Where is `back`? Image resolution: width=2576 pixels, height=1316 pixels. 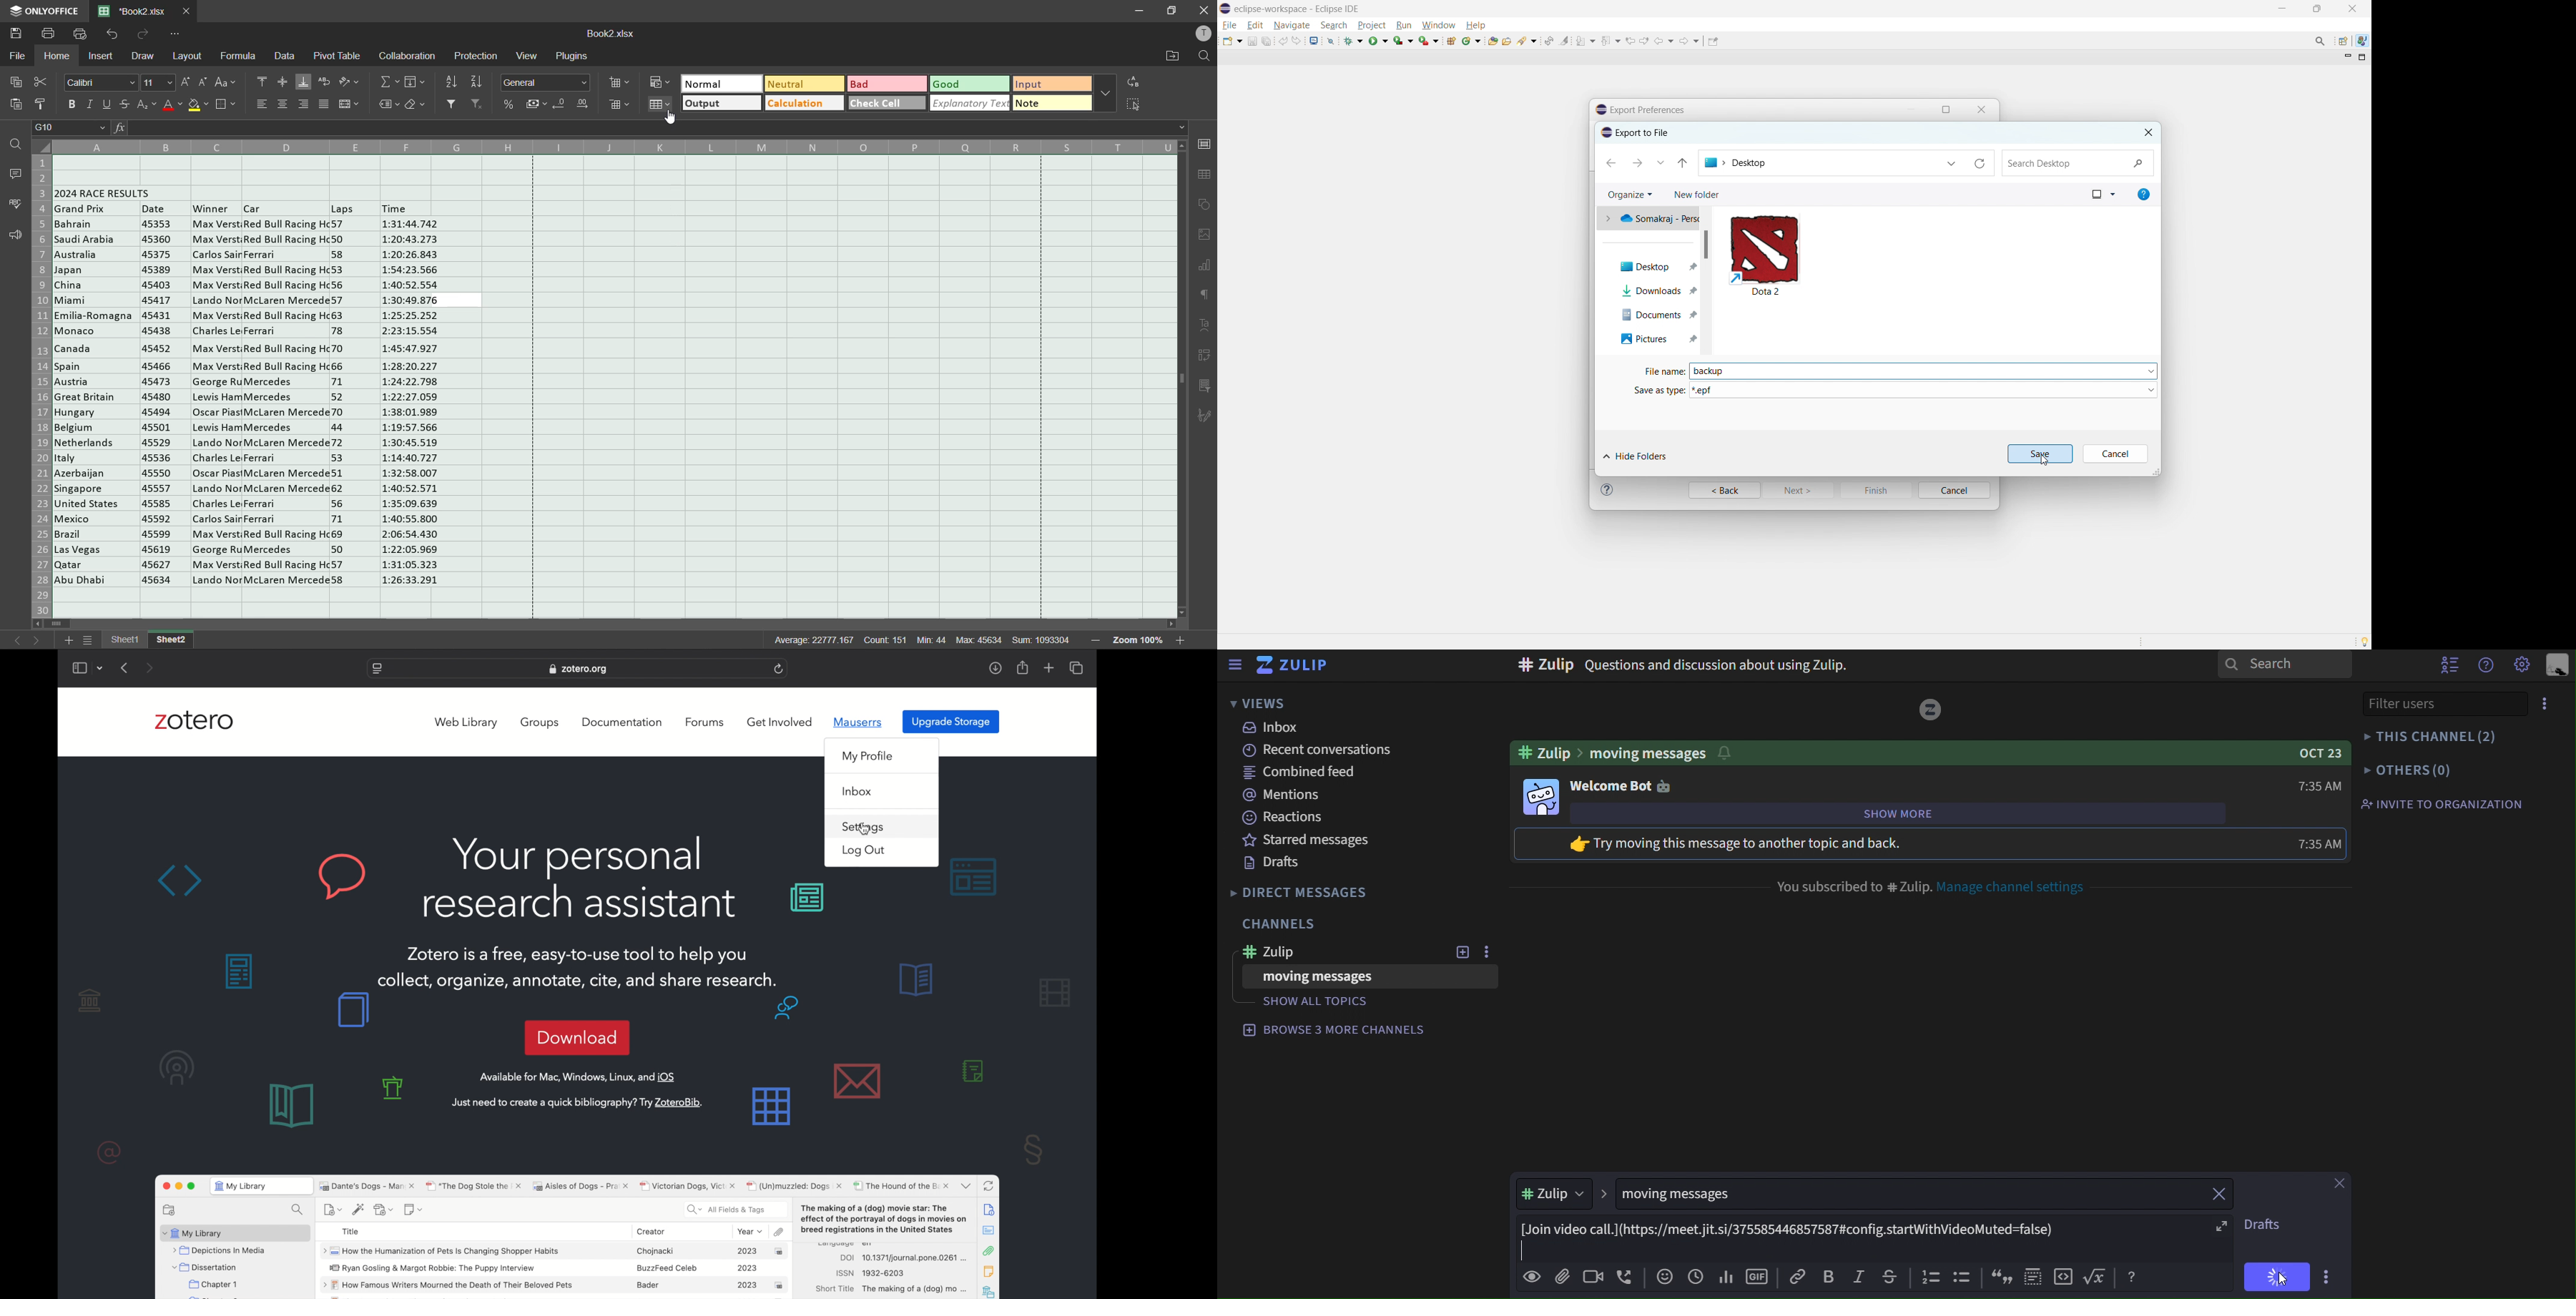 back is located at coordinates (1665, 41).